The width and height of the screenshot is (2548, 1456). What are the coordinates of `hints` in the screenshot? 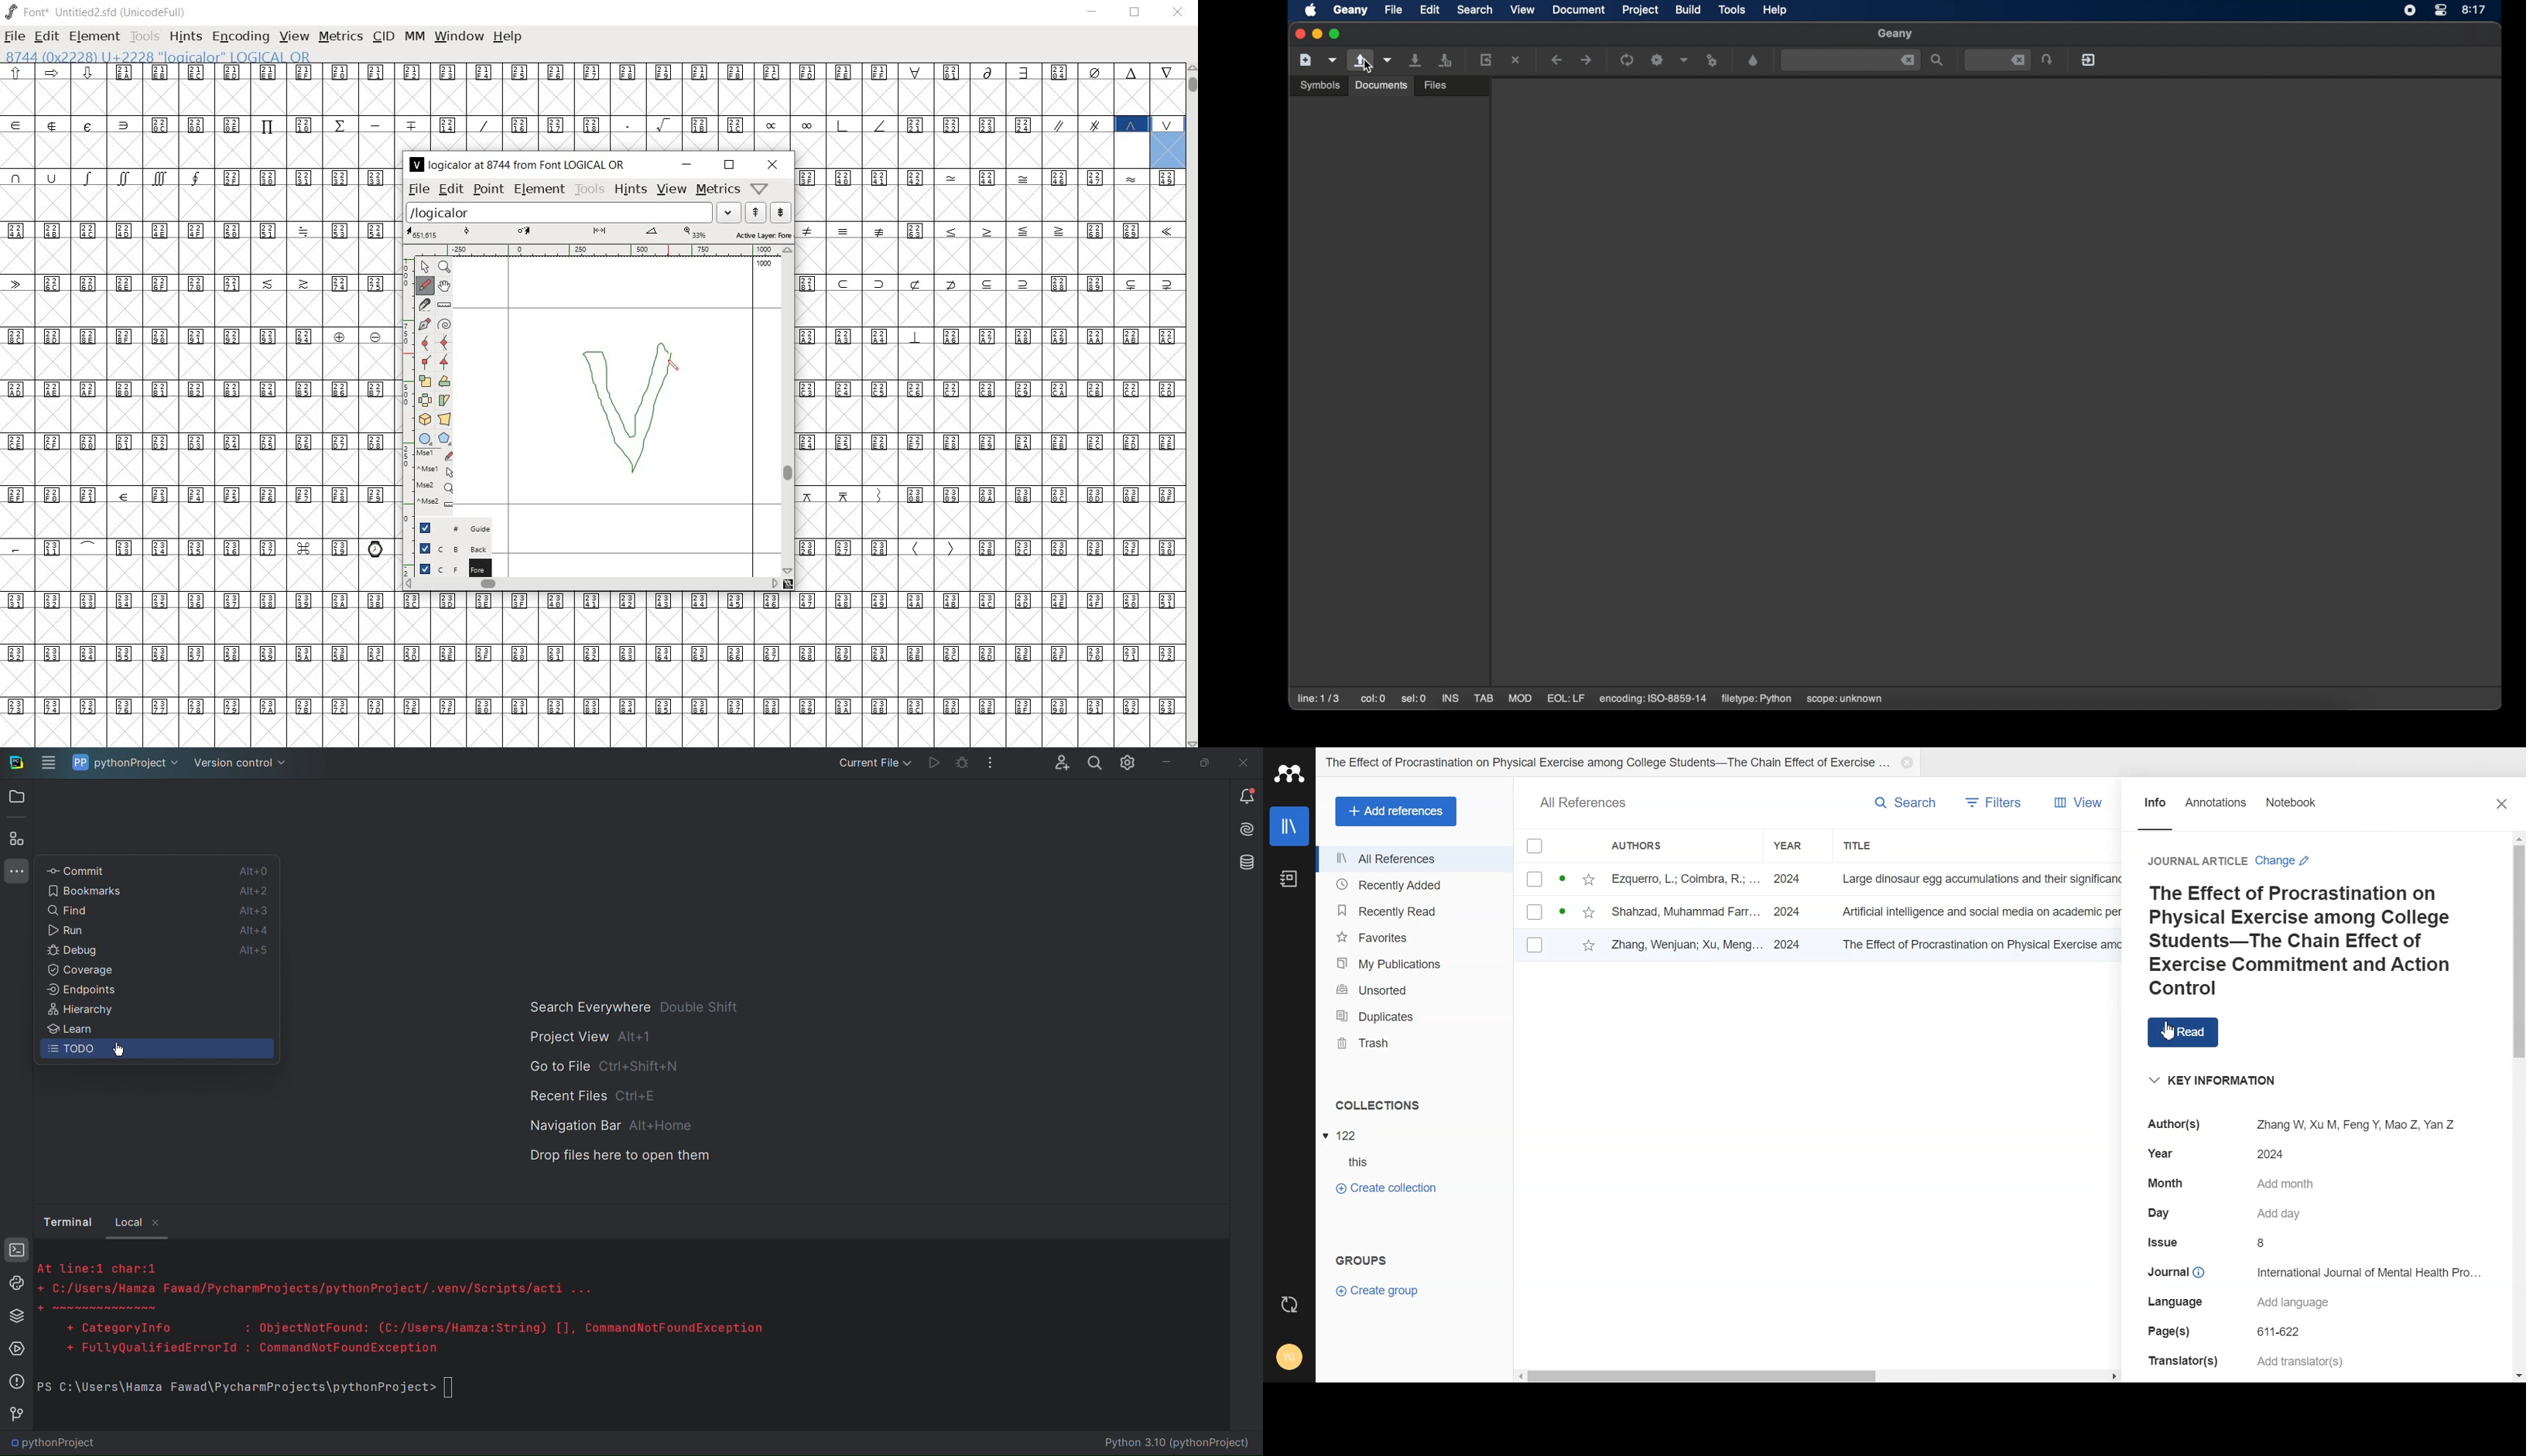 It's located at (629, 189).